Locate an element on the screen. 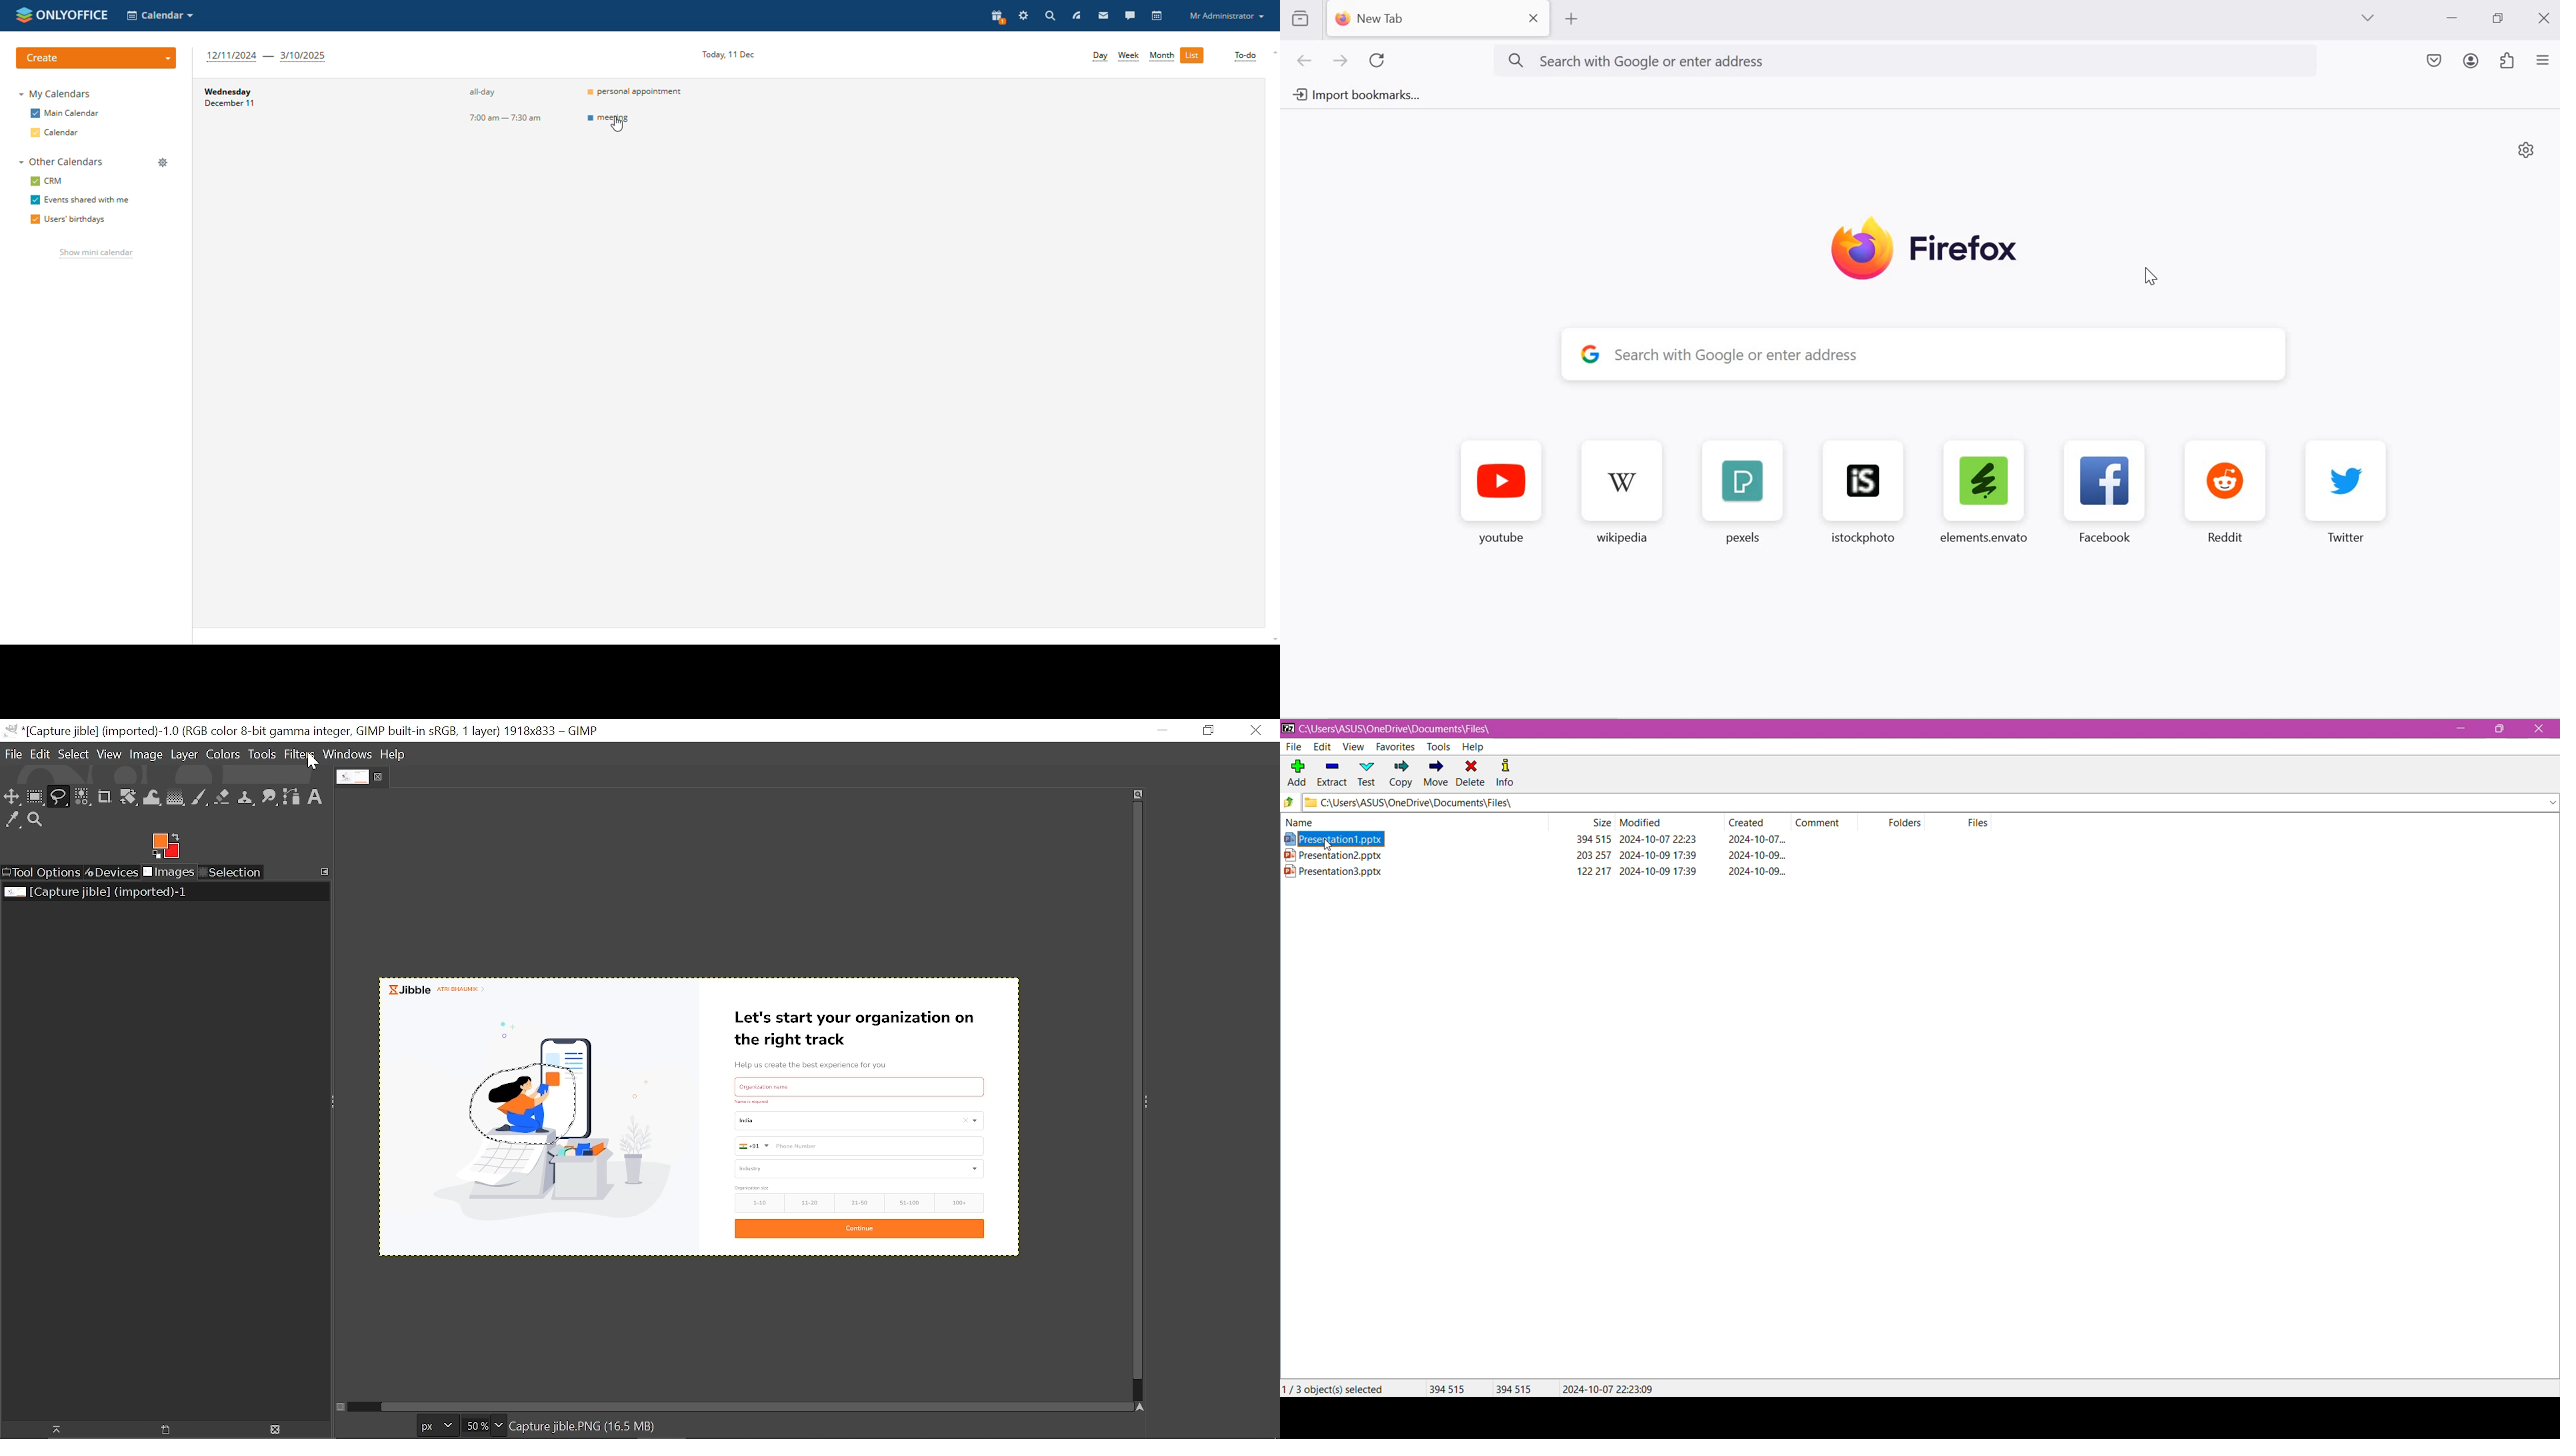 The image size is (2576, 1456). Sidebar menu is located at coordinates (1151, 1100).